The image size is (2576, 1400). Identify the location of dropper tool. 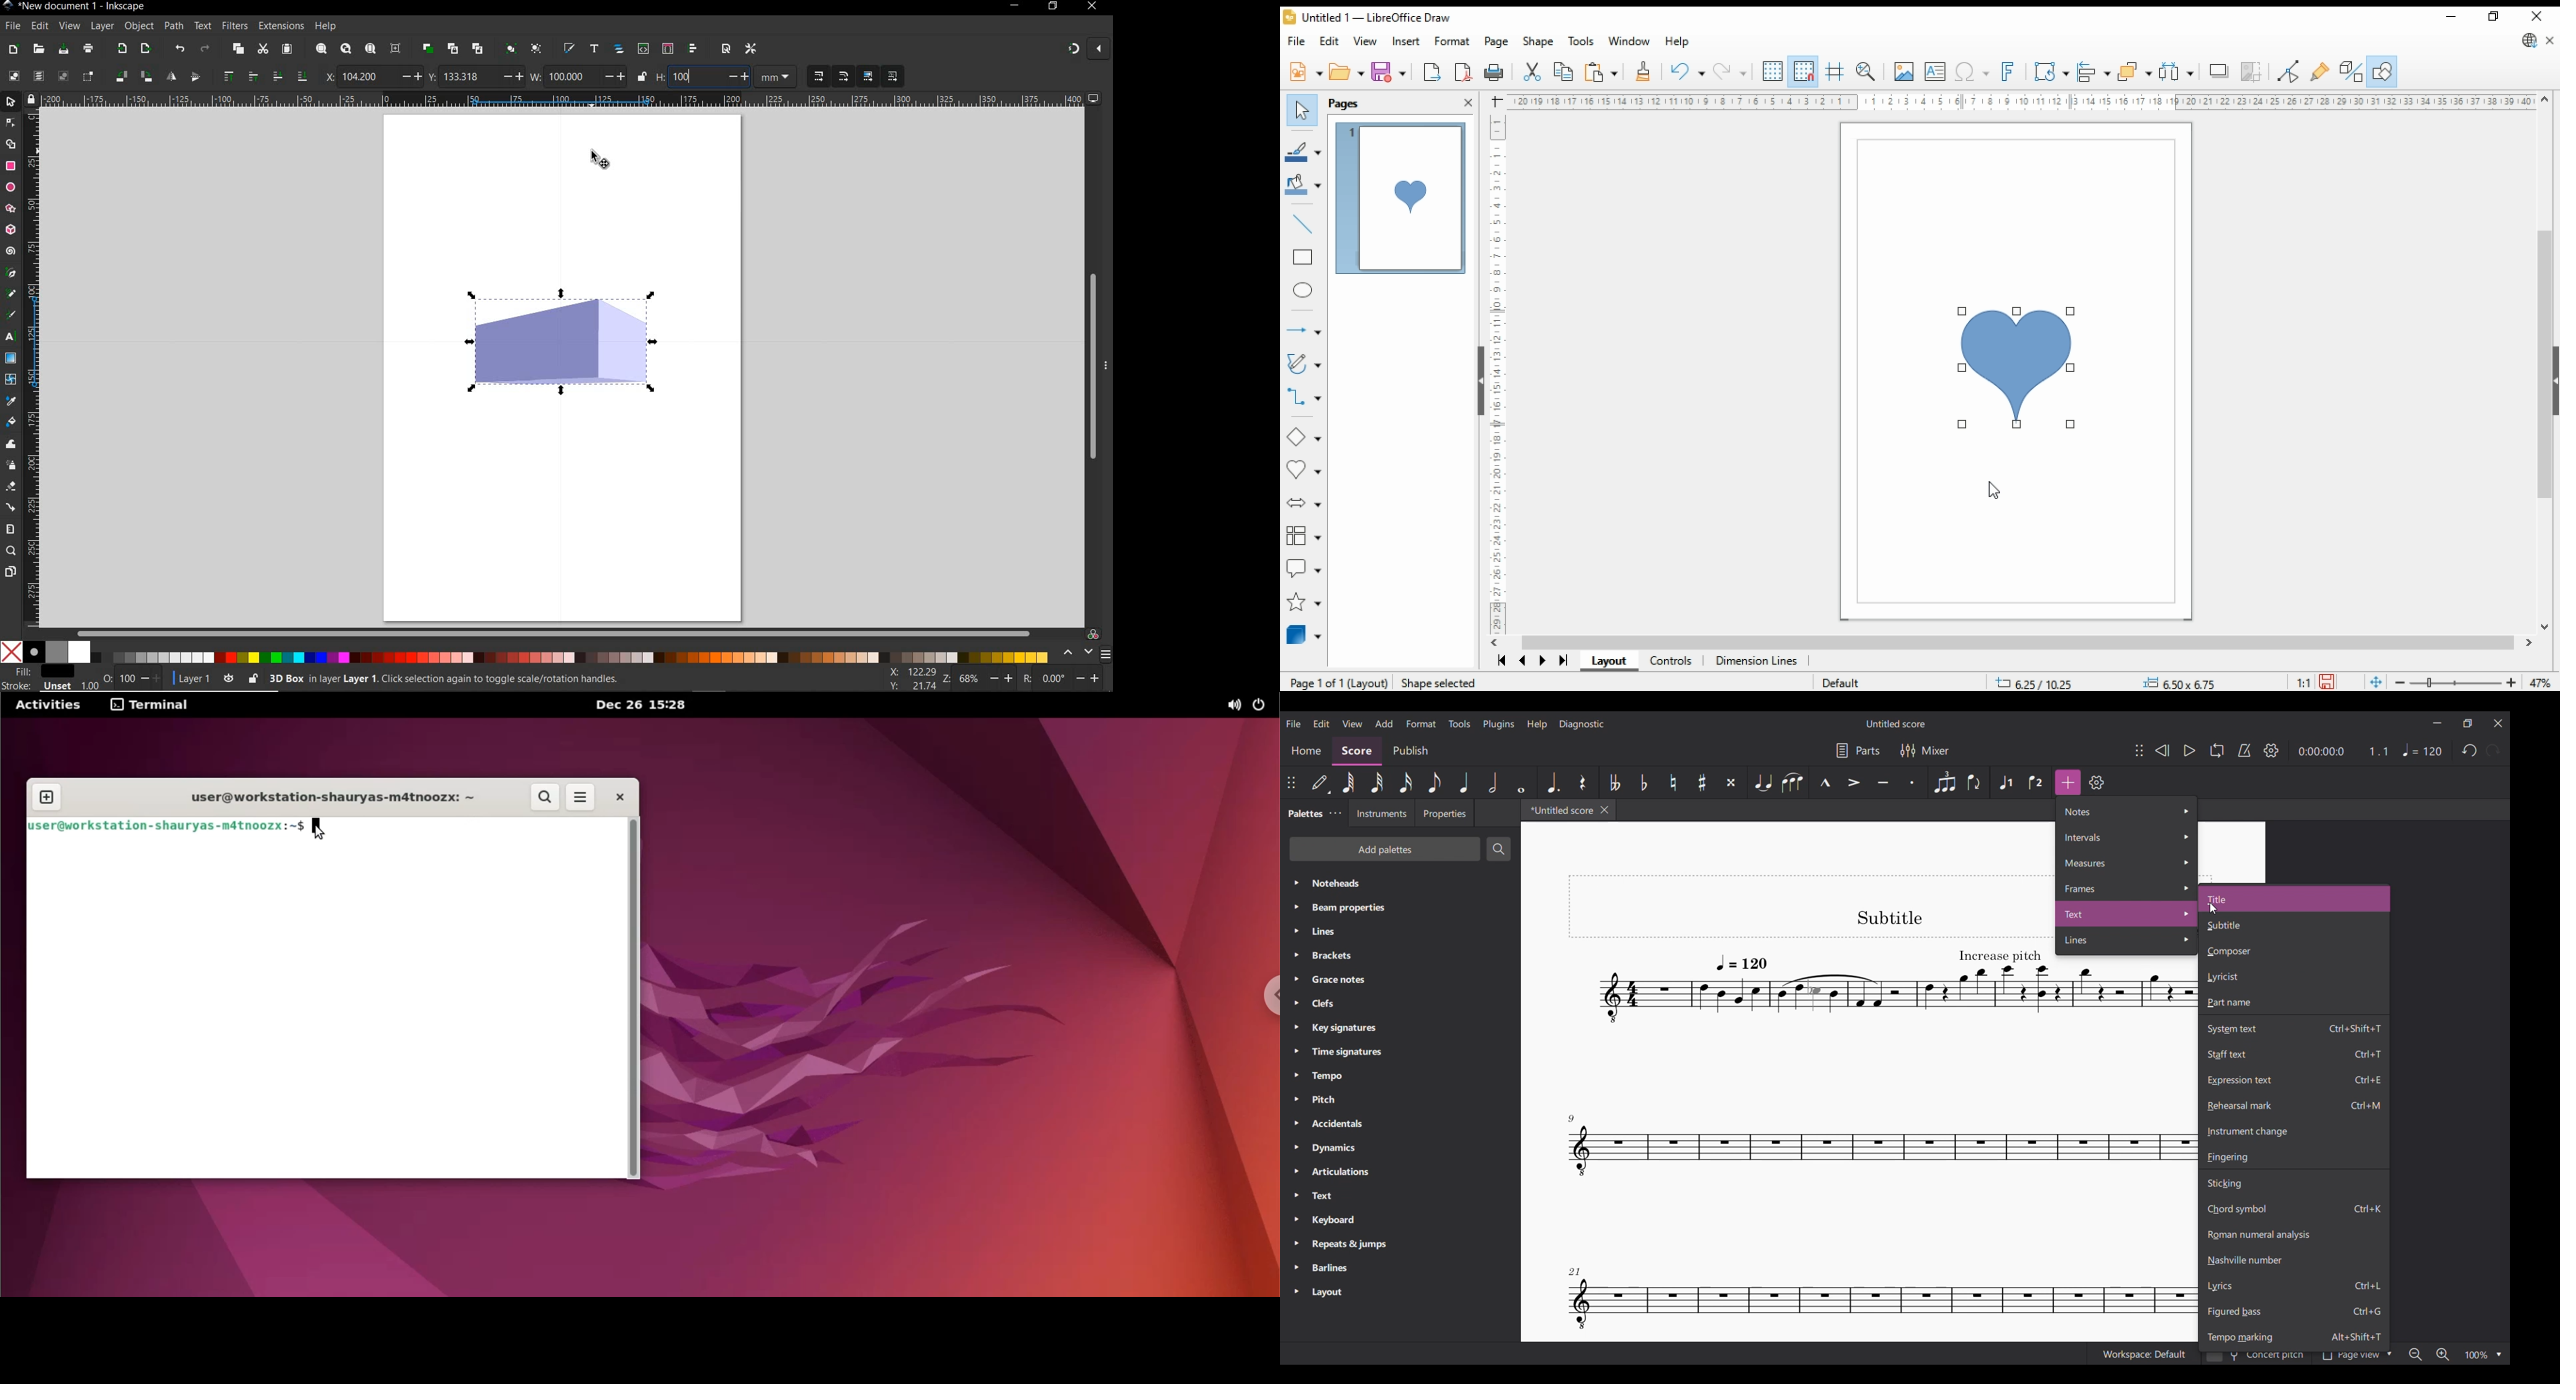
(13, 401).